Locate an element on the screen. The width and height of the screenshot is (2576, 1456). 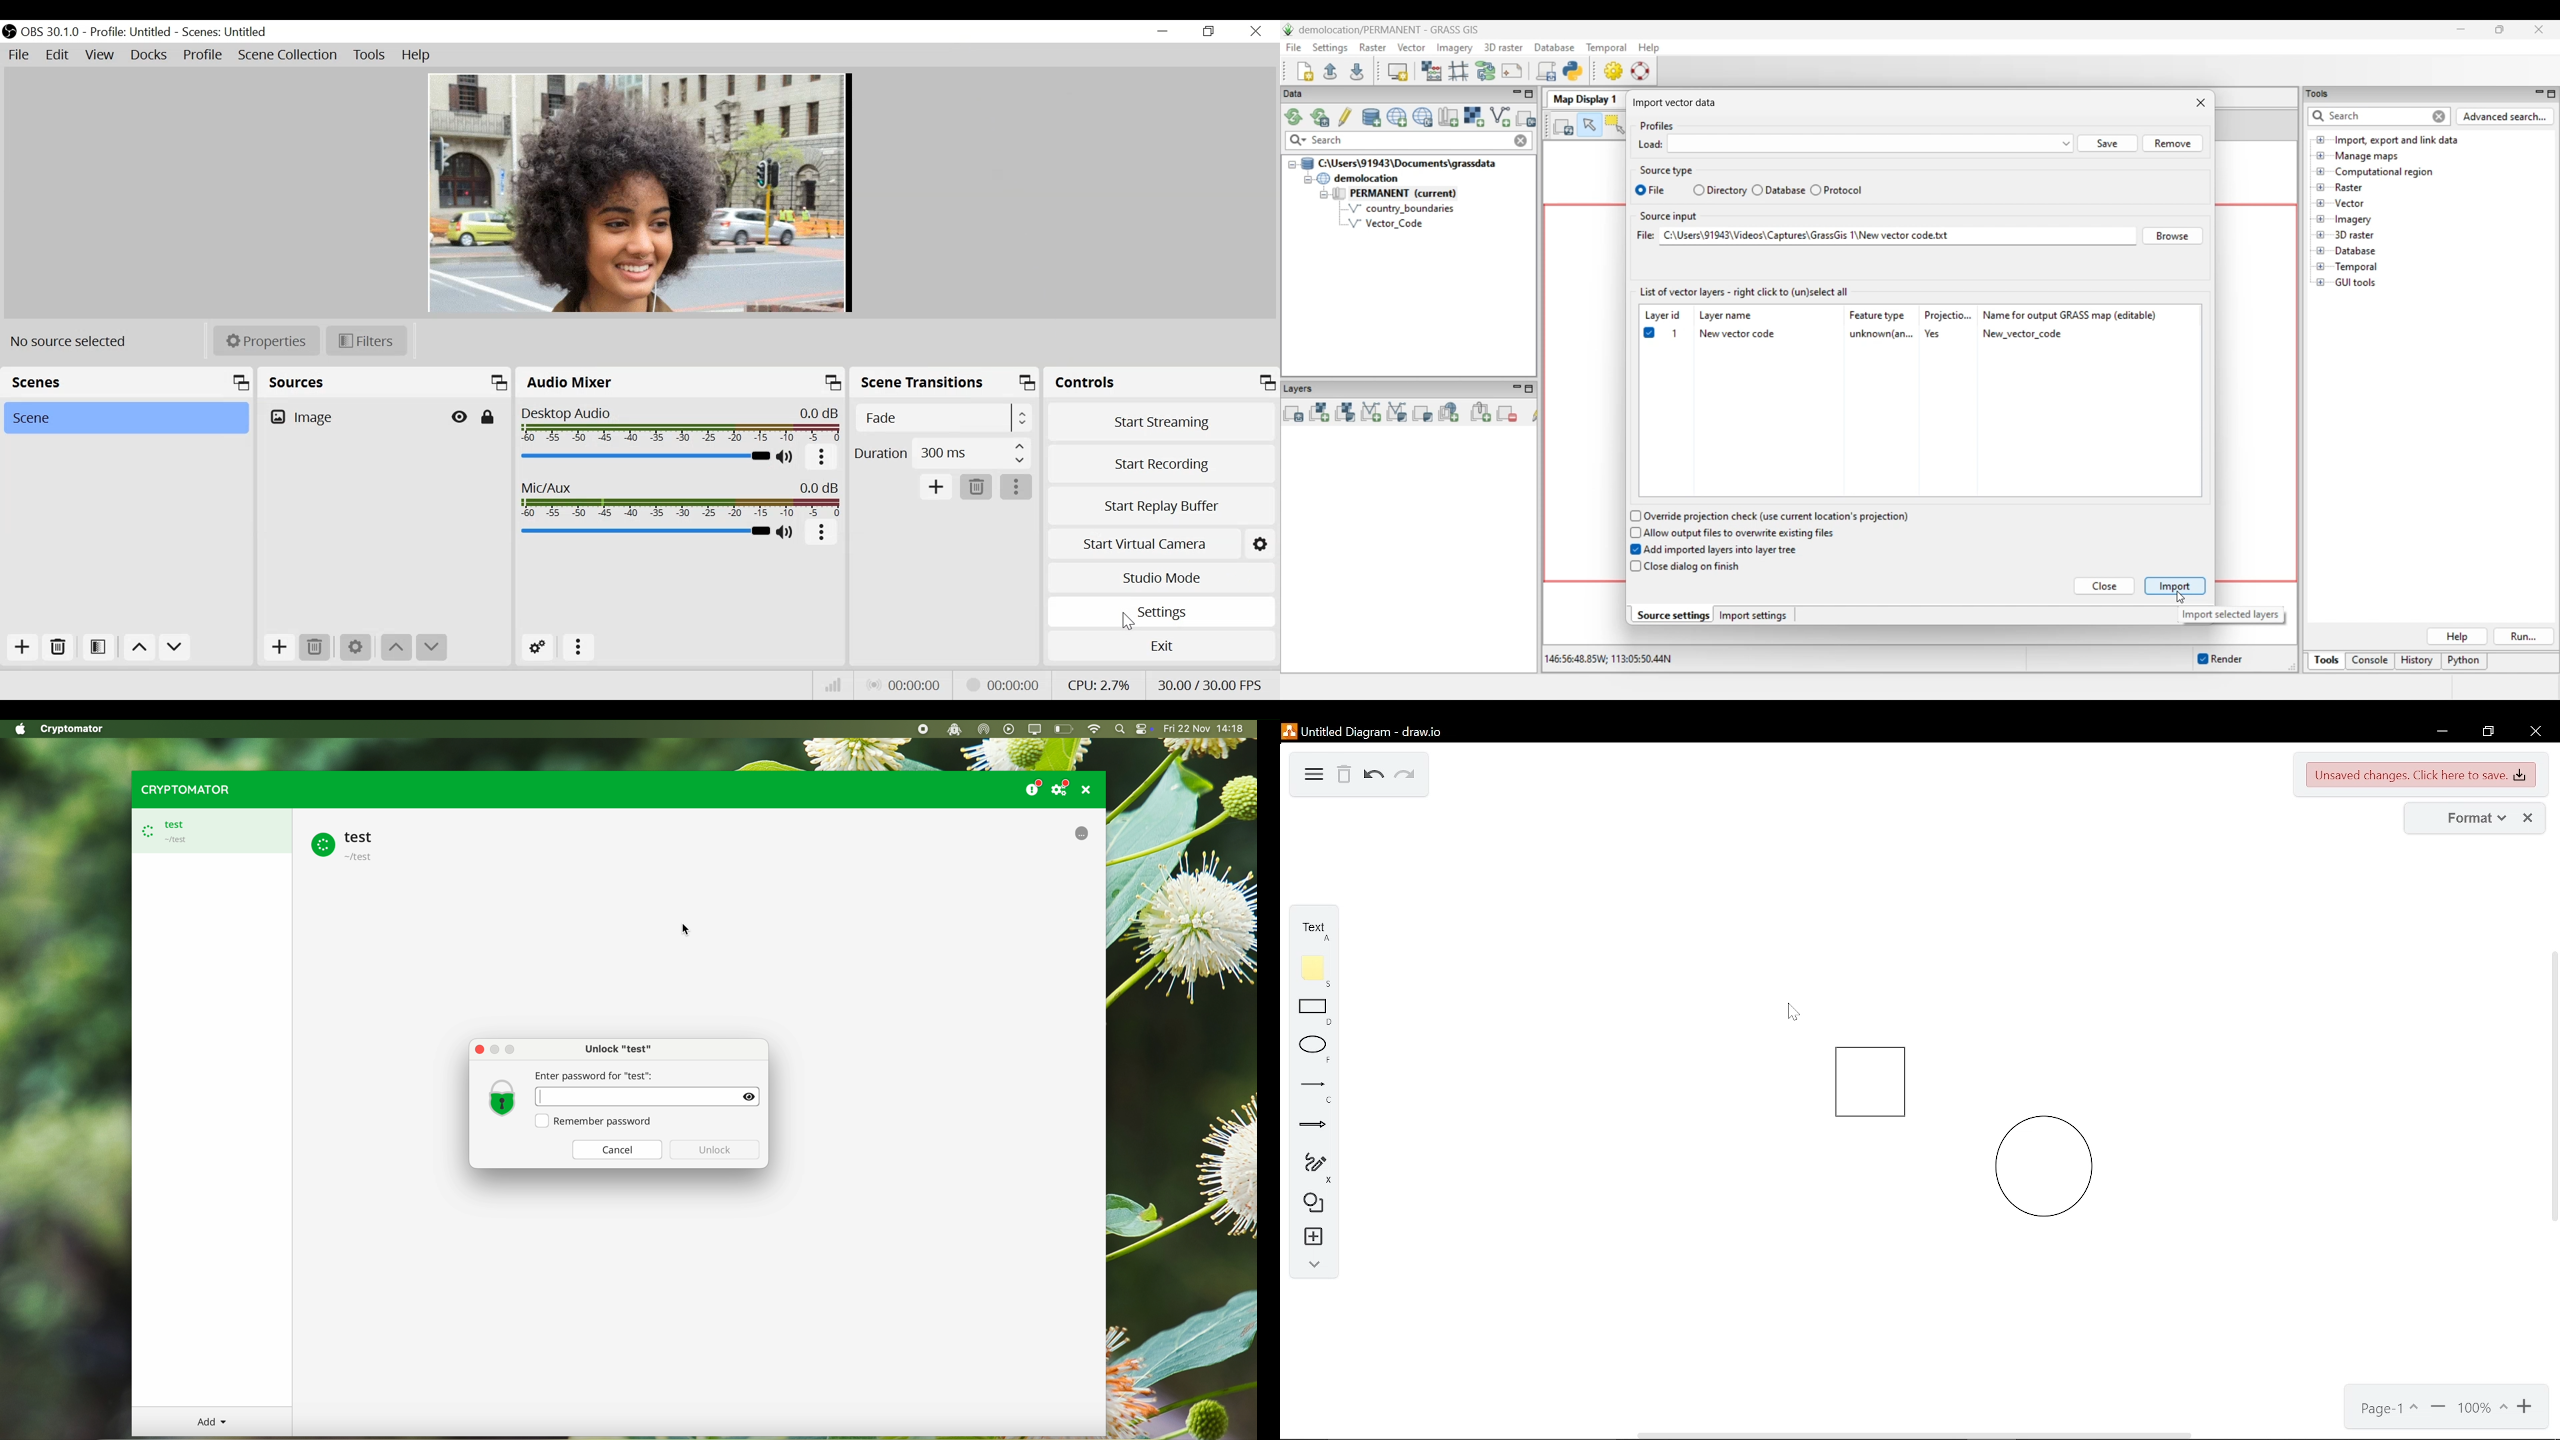
Audio Mixer is located at coordinates (679, 383).